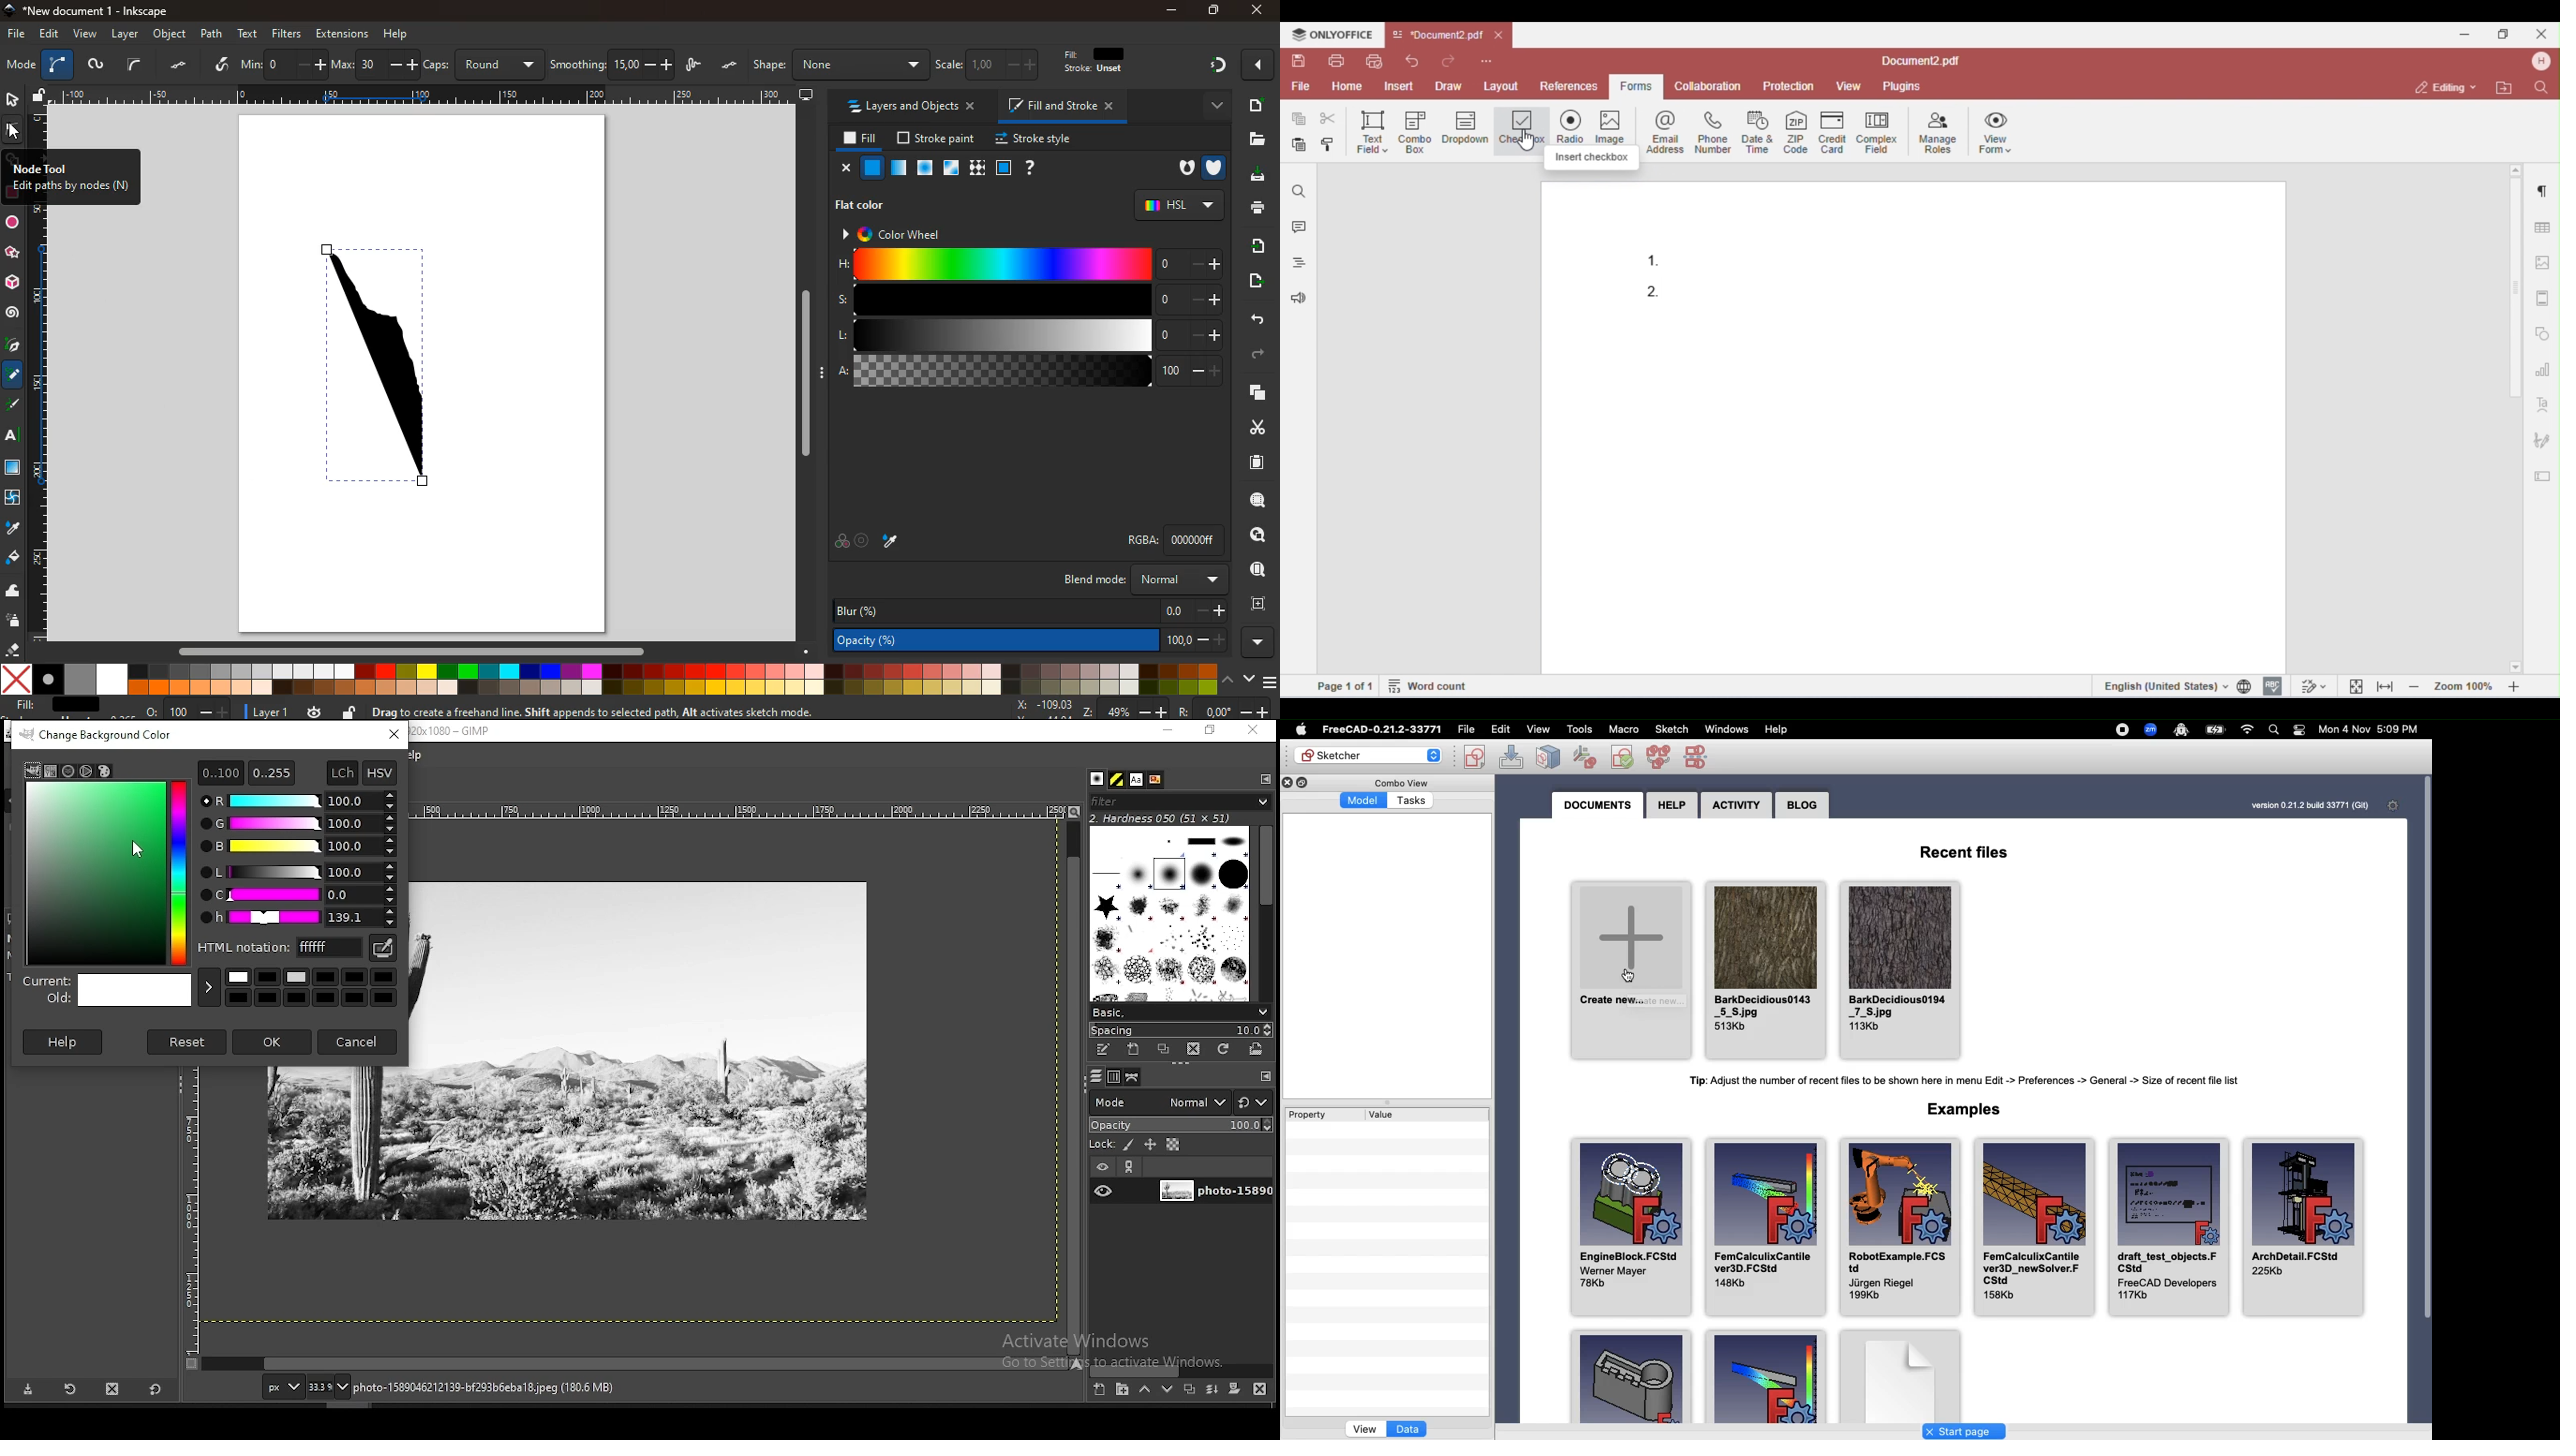  I want to click on close, so click(1258, 10).